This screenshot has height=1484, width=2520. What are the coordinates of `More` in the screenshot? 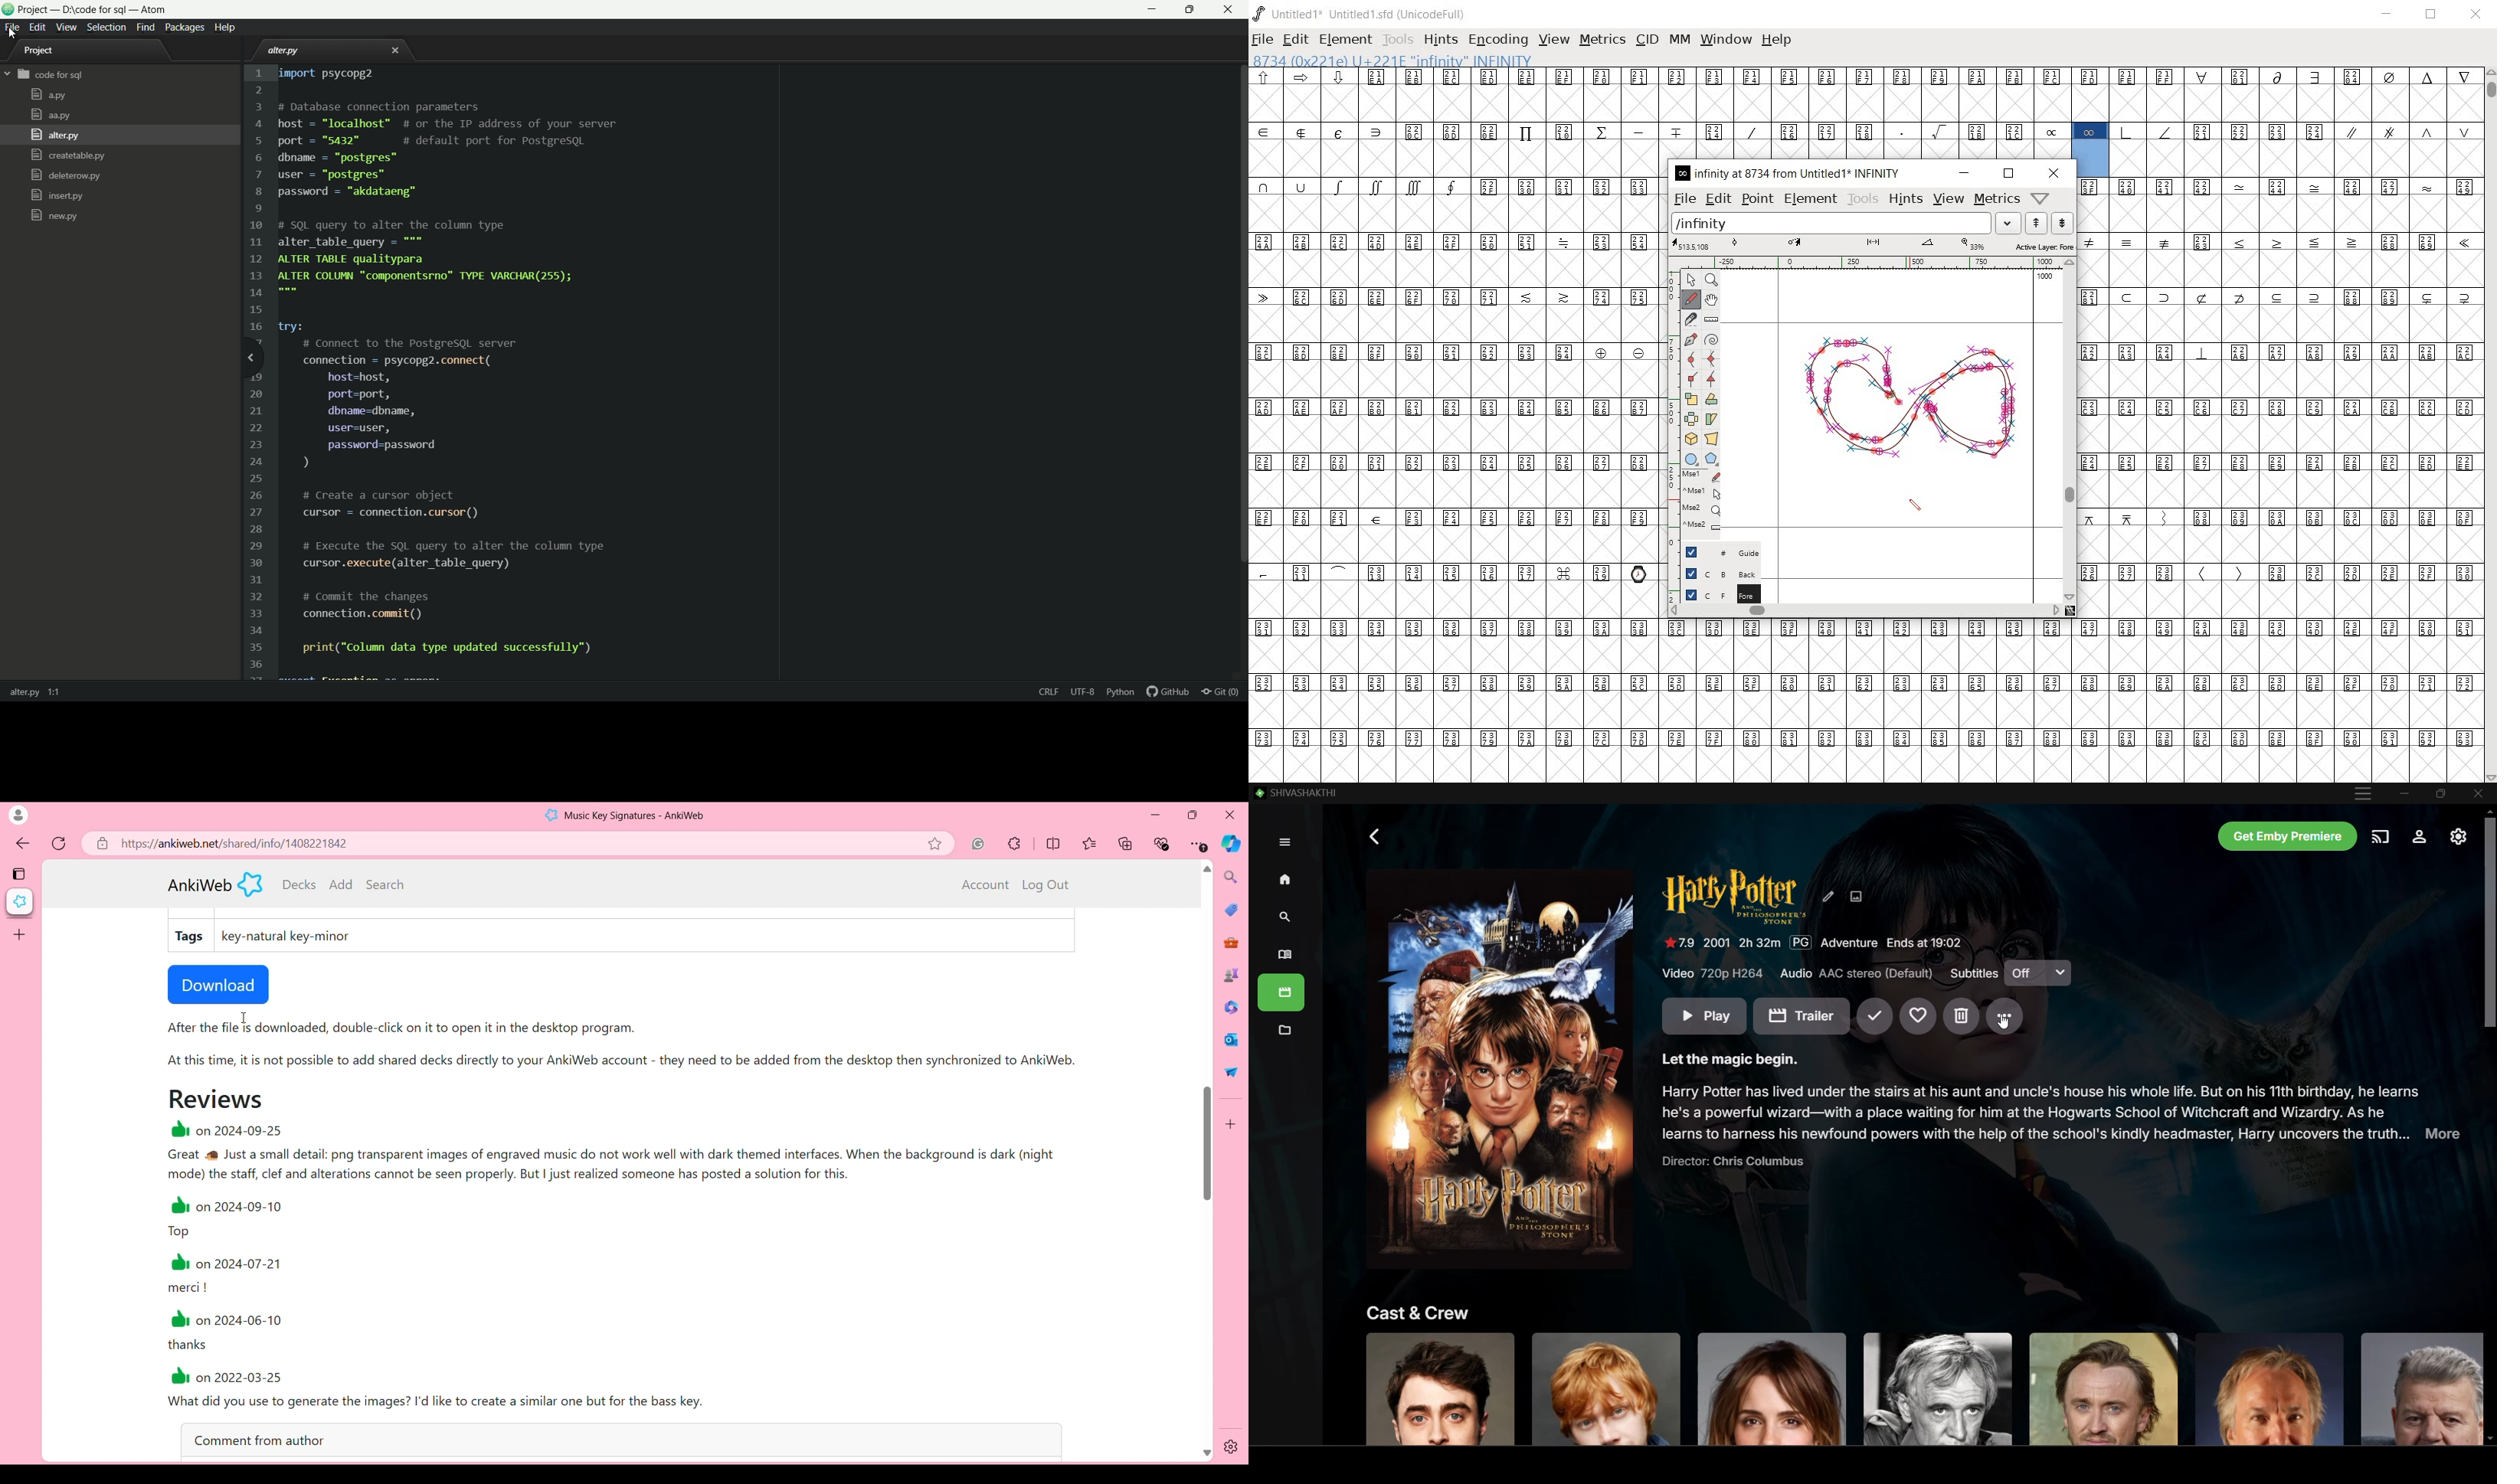 It's located at (2006, 1017).